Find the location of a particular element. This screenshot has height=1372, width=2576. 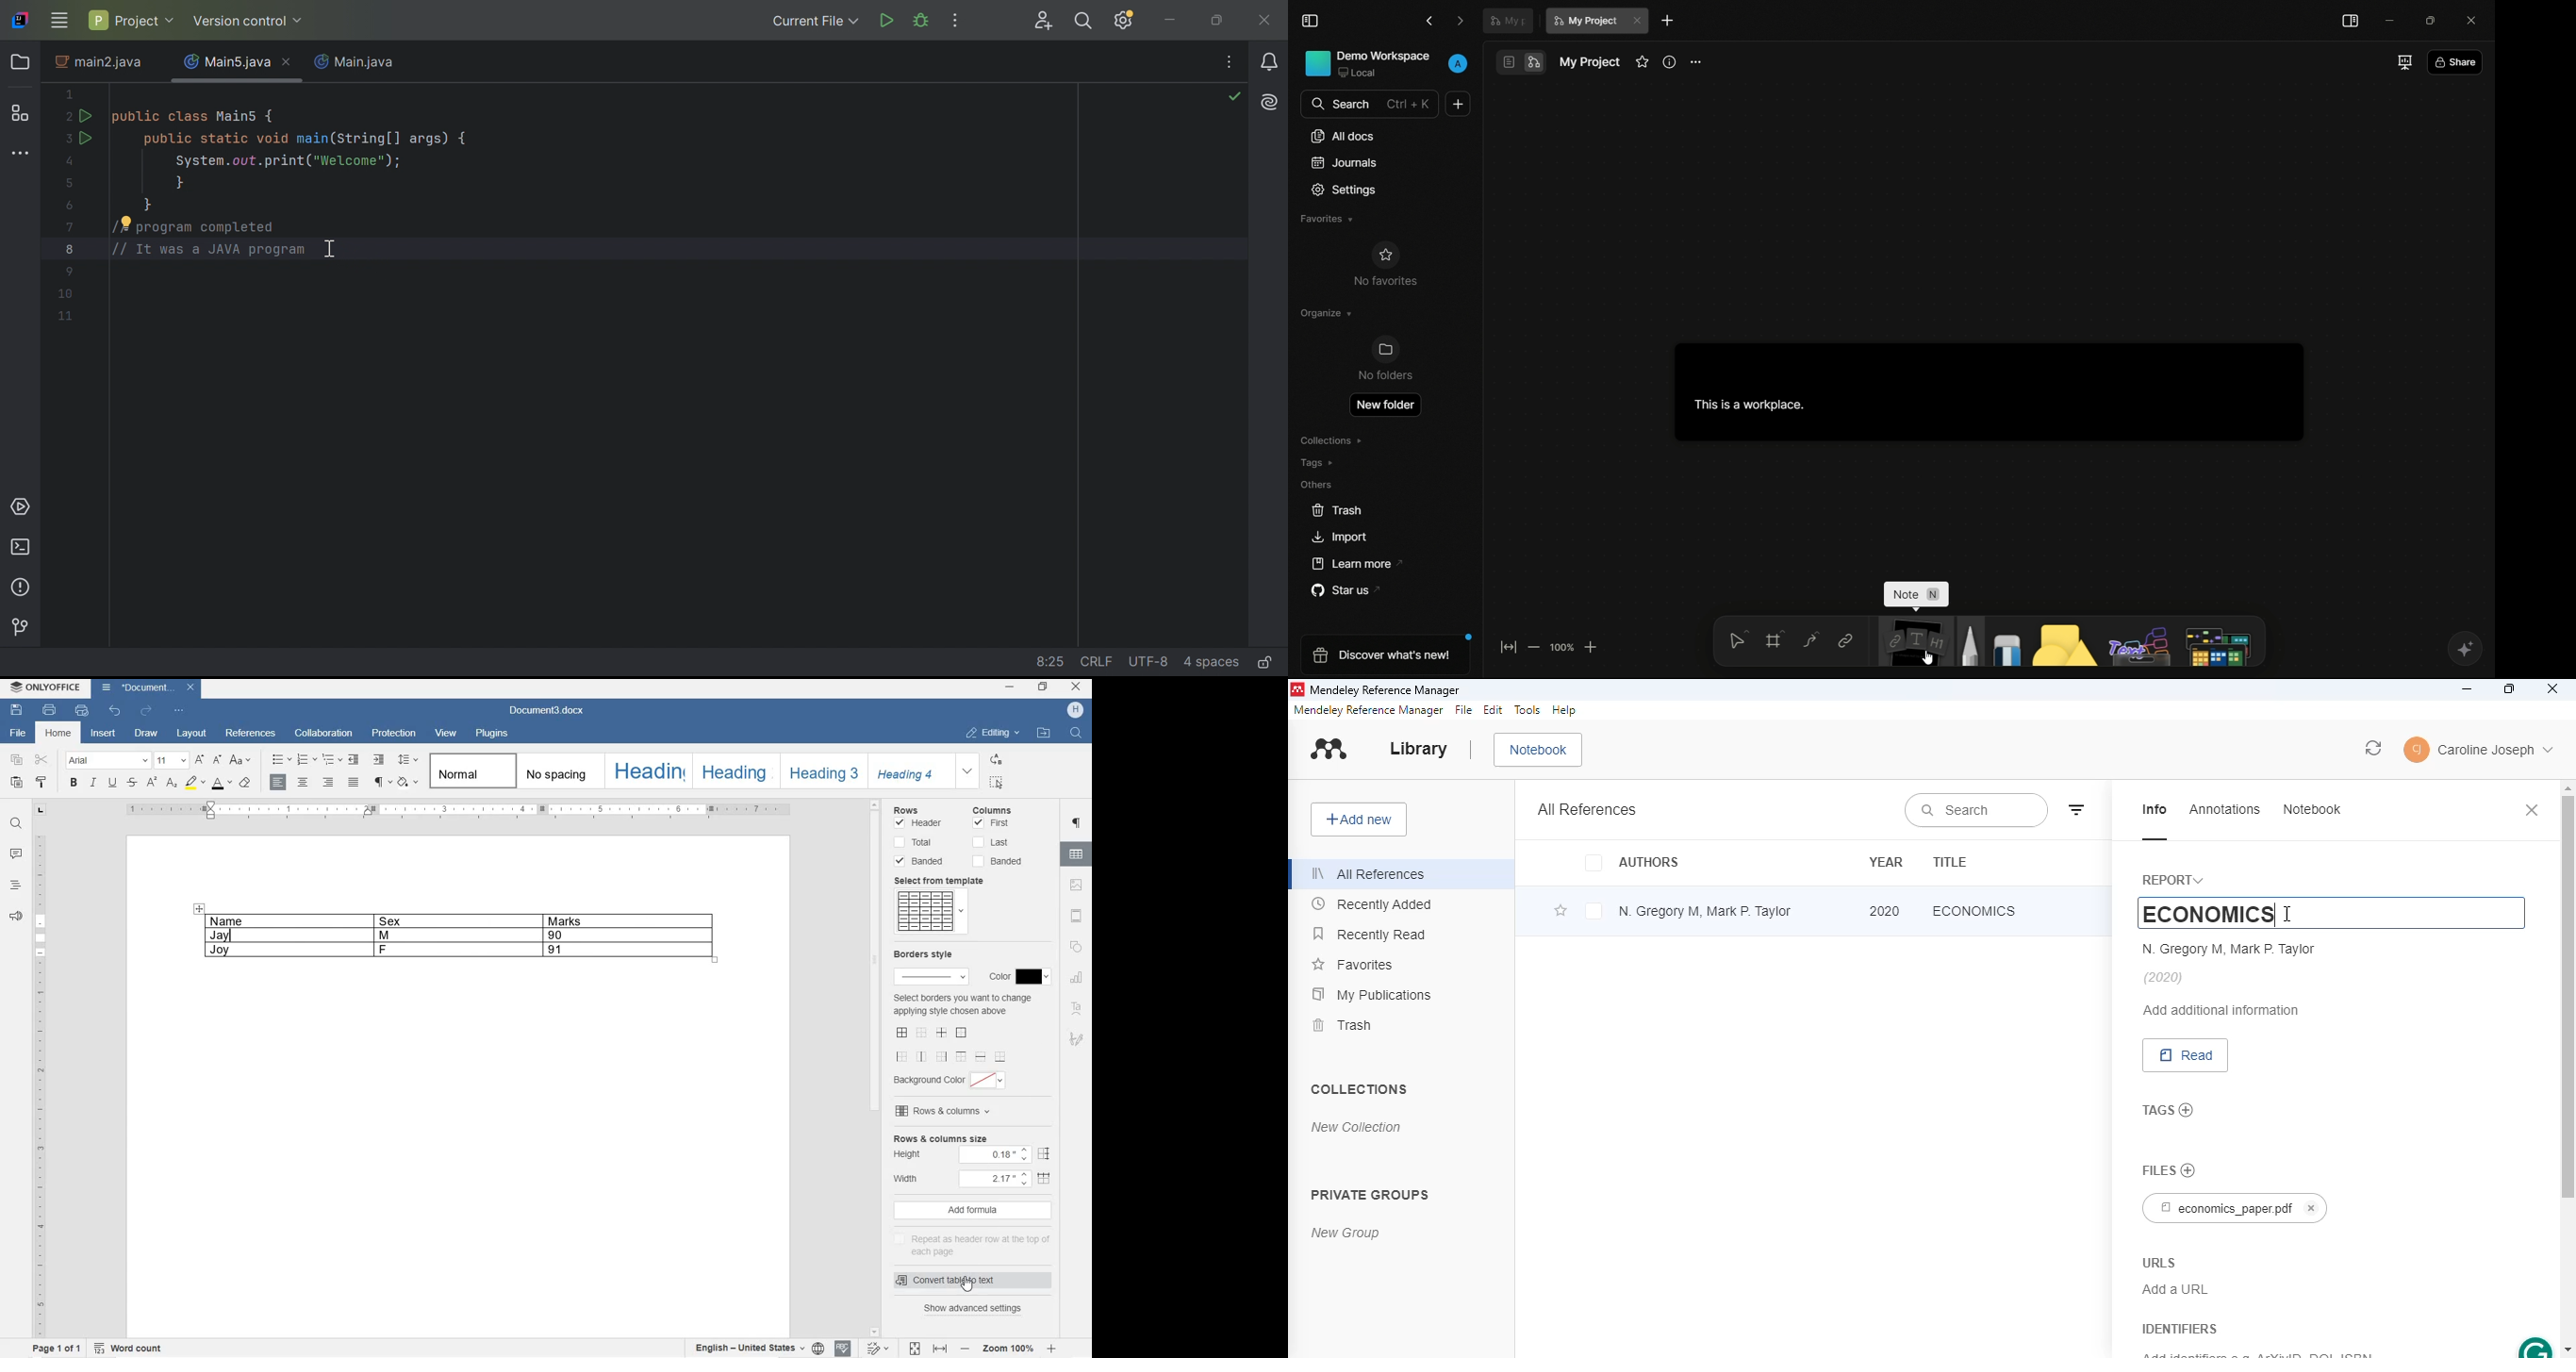

filter by is located at coordinates (2077, 809).